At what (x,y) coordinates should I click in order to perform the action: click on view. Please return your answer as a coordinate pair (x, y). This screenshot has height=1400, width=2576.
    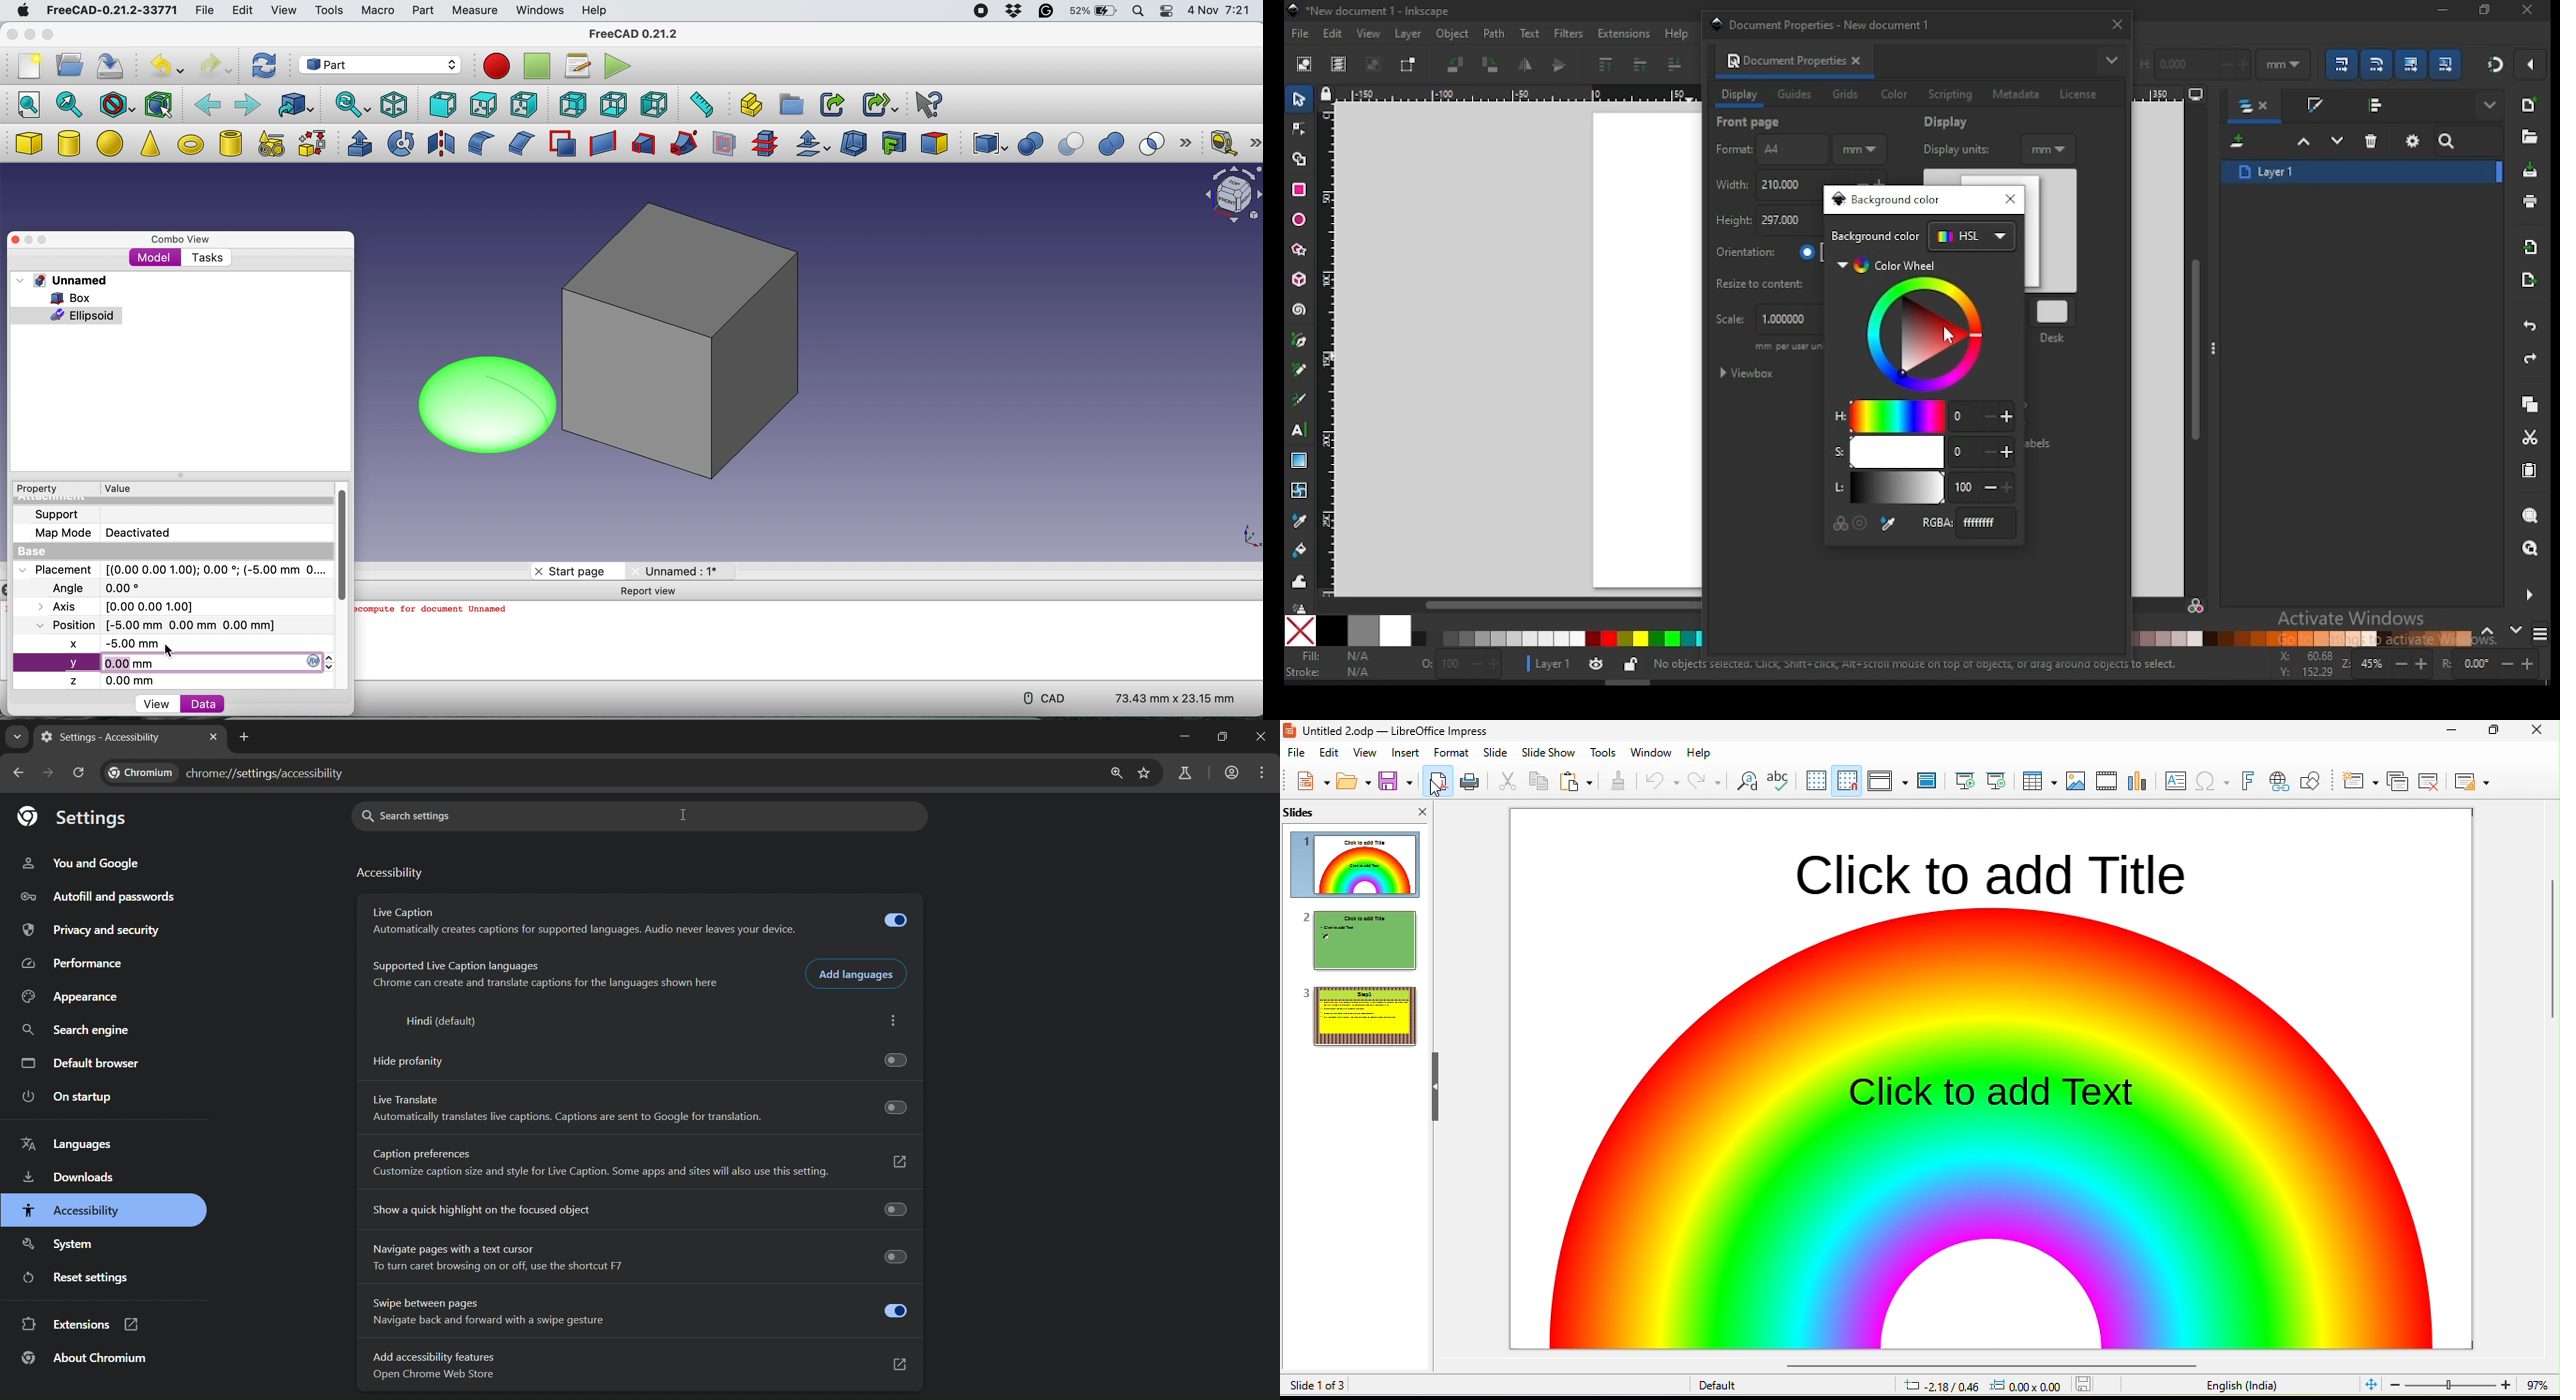
    Looking at the image, I should click on (1371, 34).